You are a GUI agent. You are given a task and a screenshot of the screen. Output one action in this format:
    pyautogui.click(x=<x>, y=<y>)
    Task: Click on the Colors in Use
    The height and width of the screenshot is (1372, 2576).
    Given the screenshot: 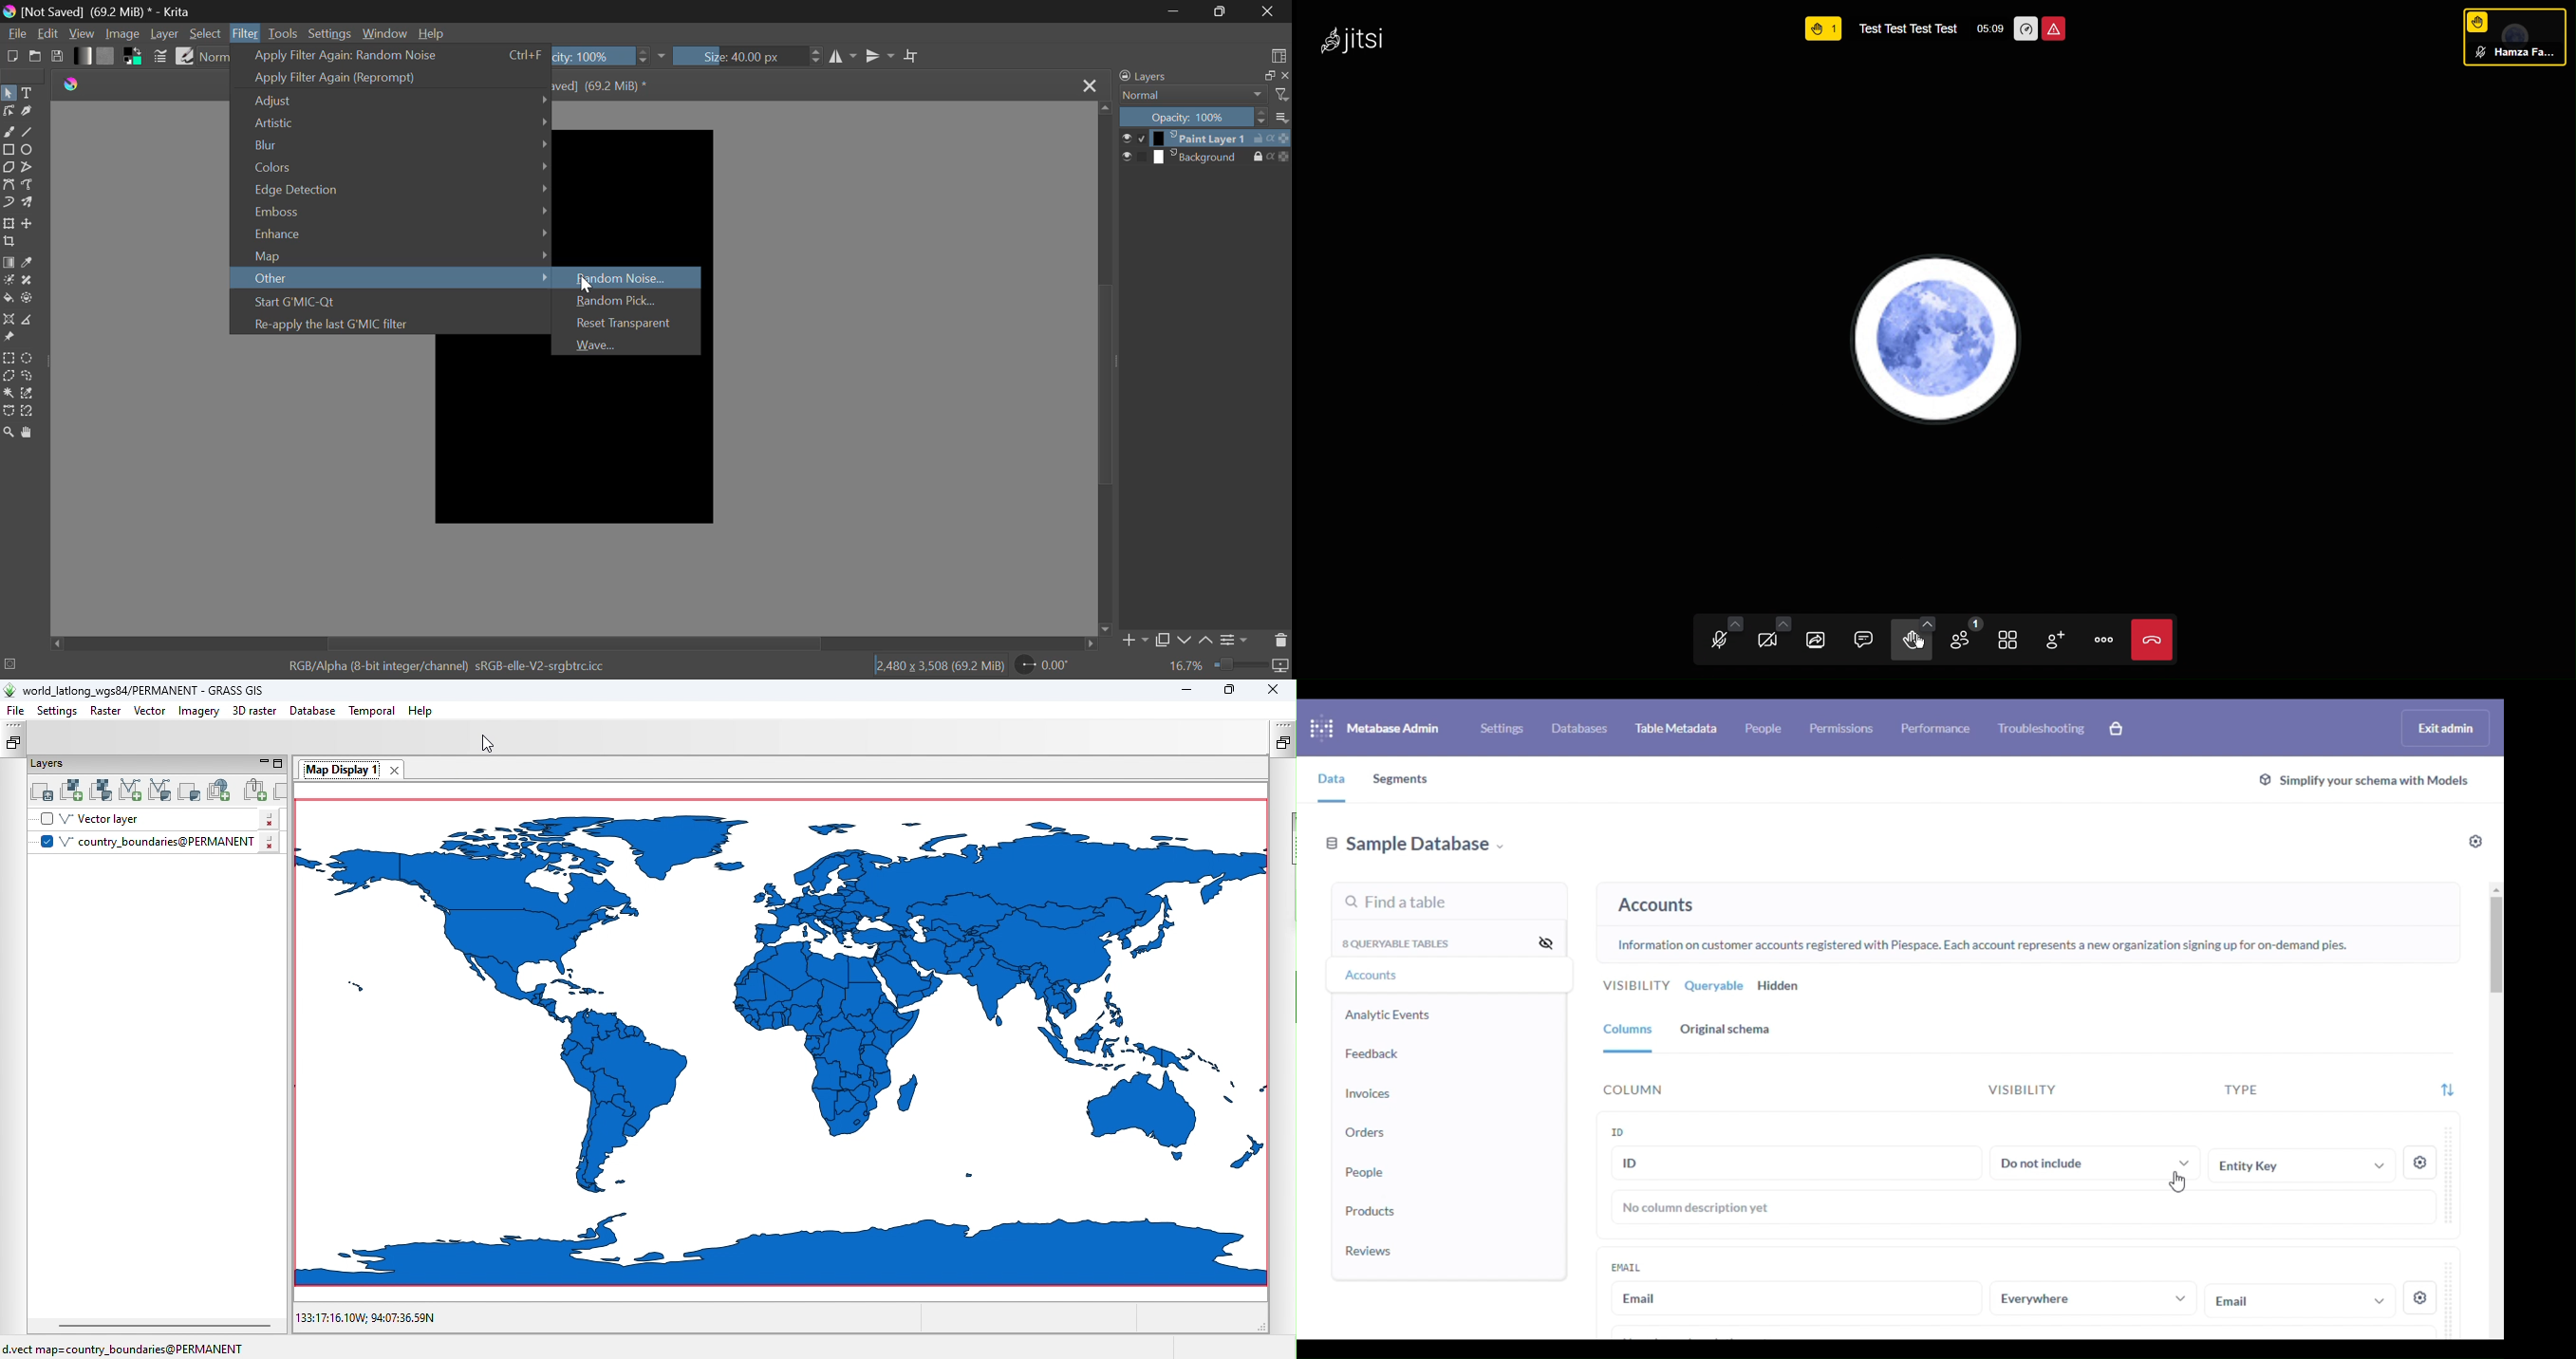 What is the action you would take?
    pyautogui.click(x=134, y=57)
    